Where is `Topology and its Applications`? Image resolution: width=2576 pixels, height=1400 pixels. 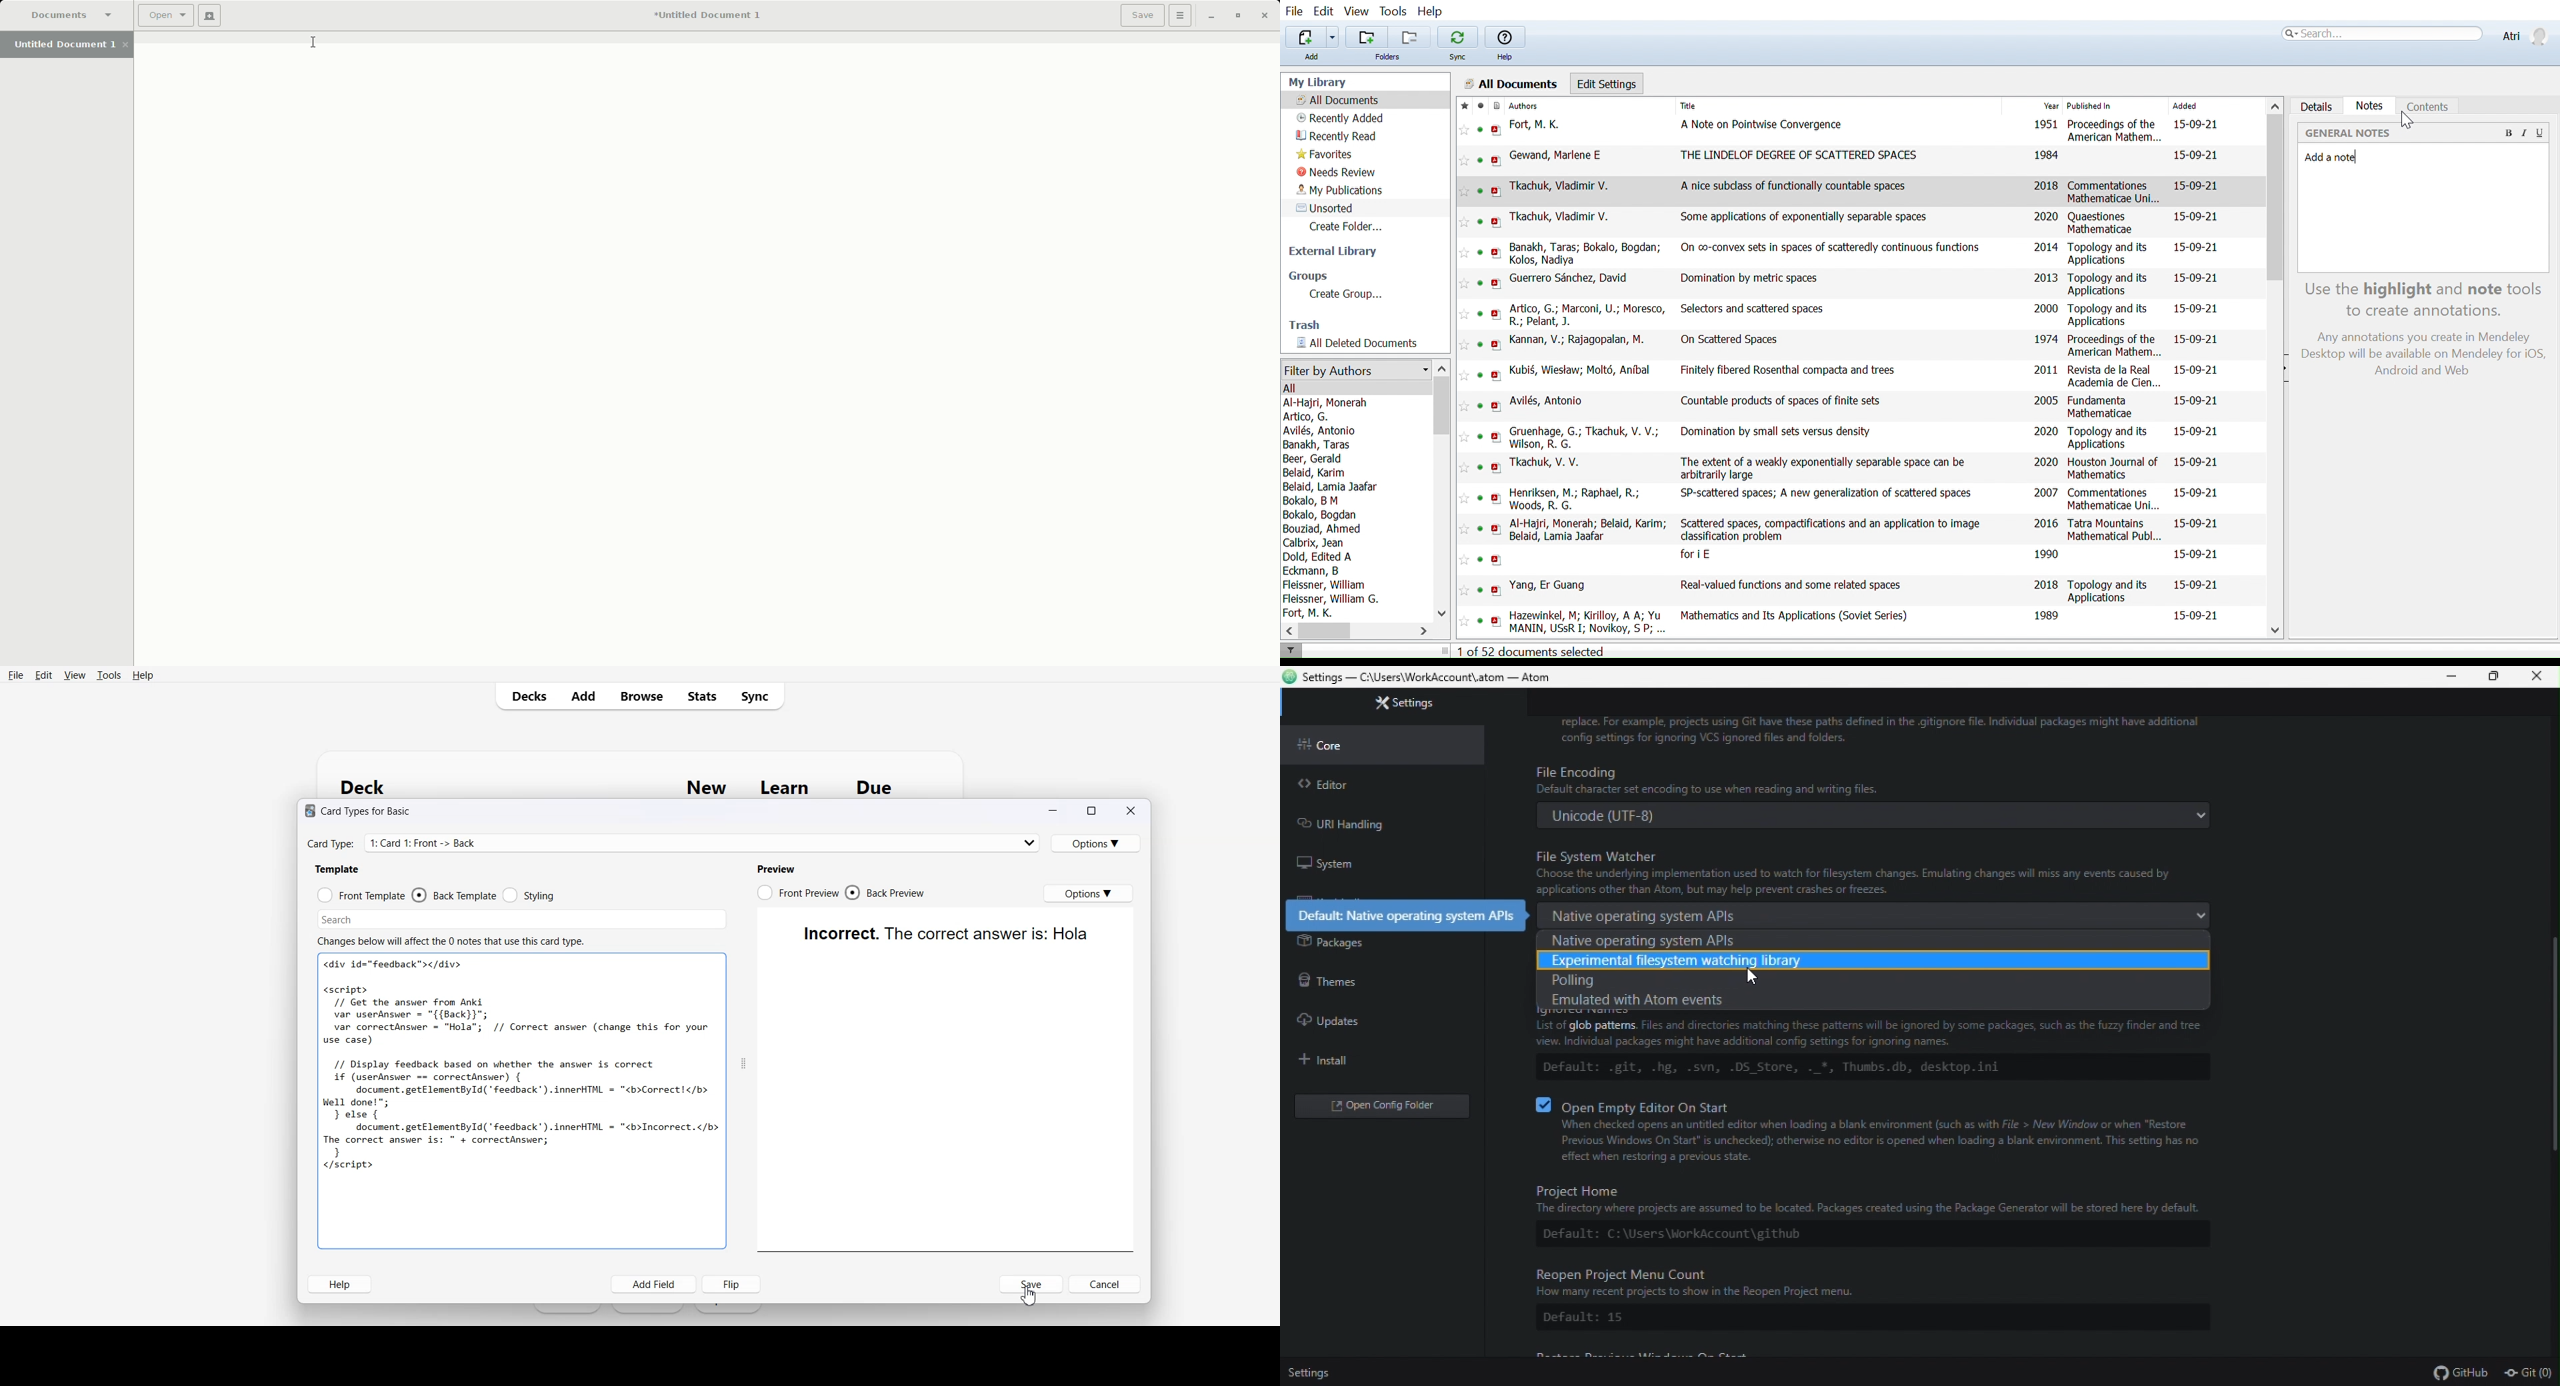
Topology and its Applications is located at coordinates (2107, 285).